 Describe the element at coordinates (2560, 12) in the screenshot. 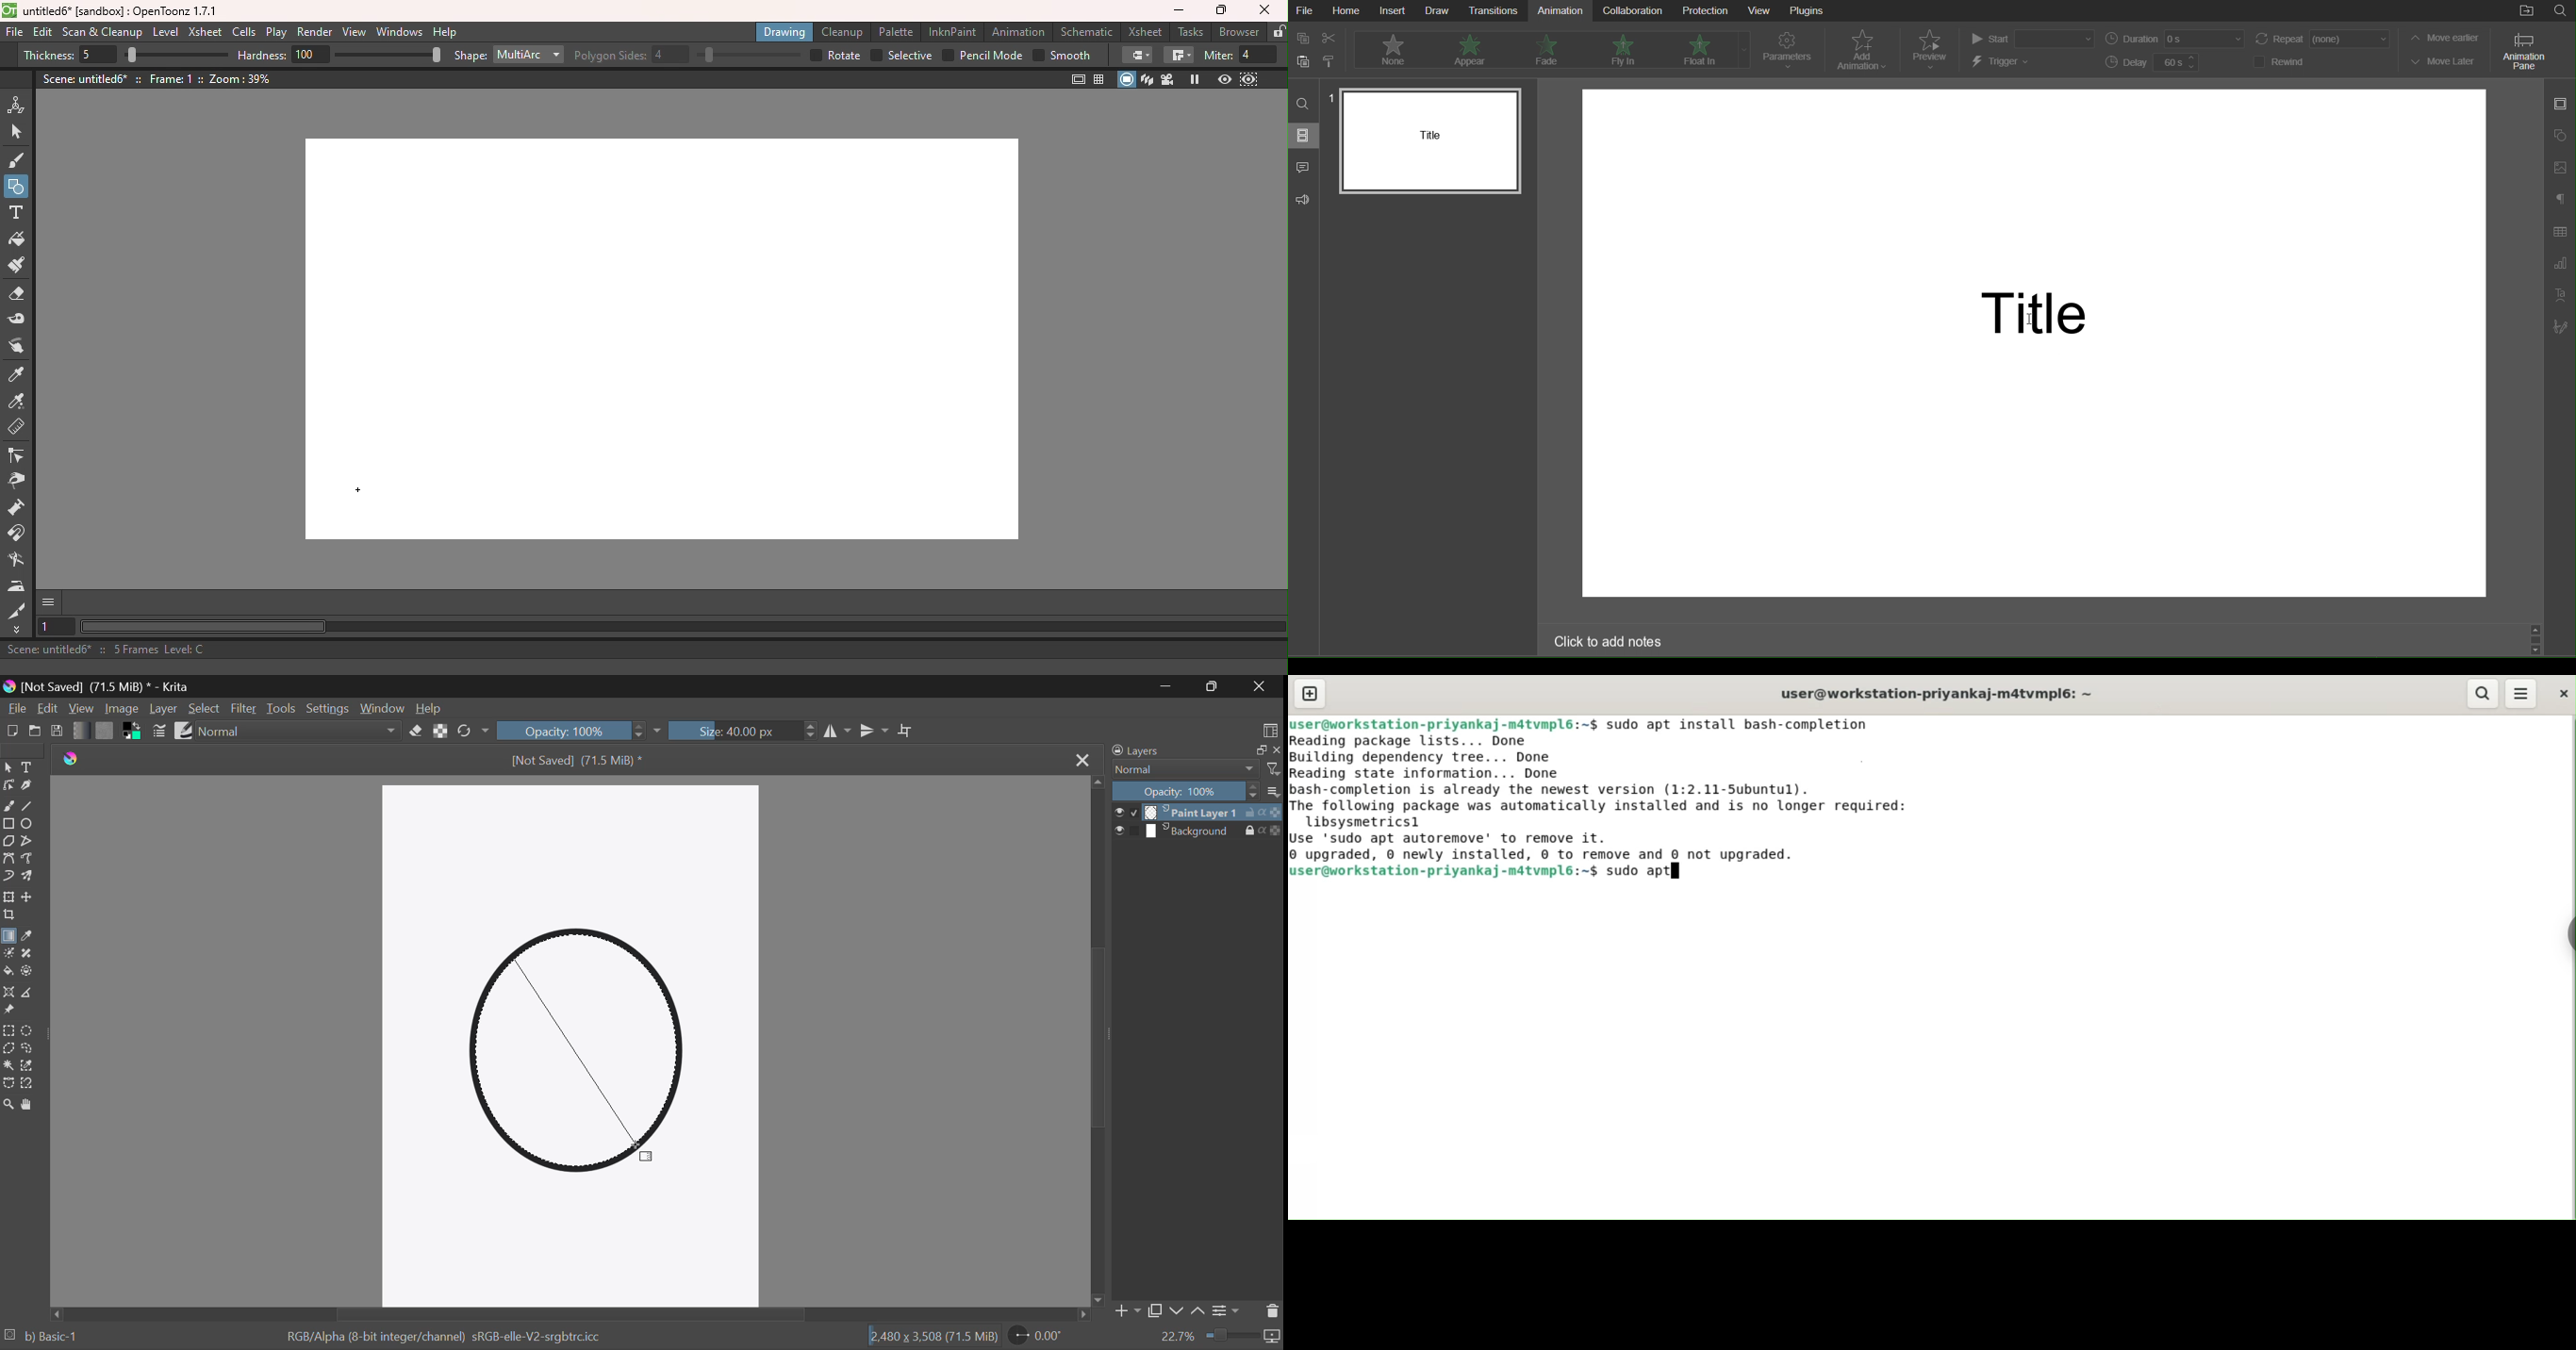

I see `Search` at that location.